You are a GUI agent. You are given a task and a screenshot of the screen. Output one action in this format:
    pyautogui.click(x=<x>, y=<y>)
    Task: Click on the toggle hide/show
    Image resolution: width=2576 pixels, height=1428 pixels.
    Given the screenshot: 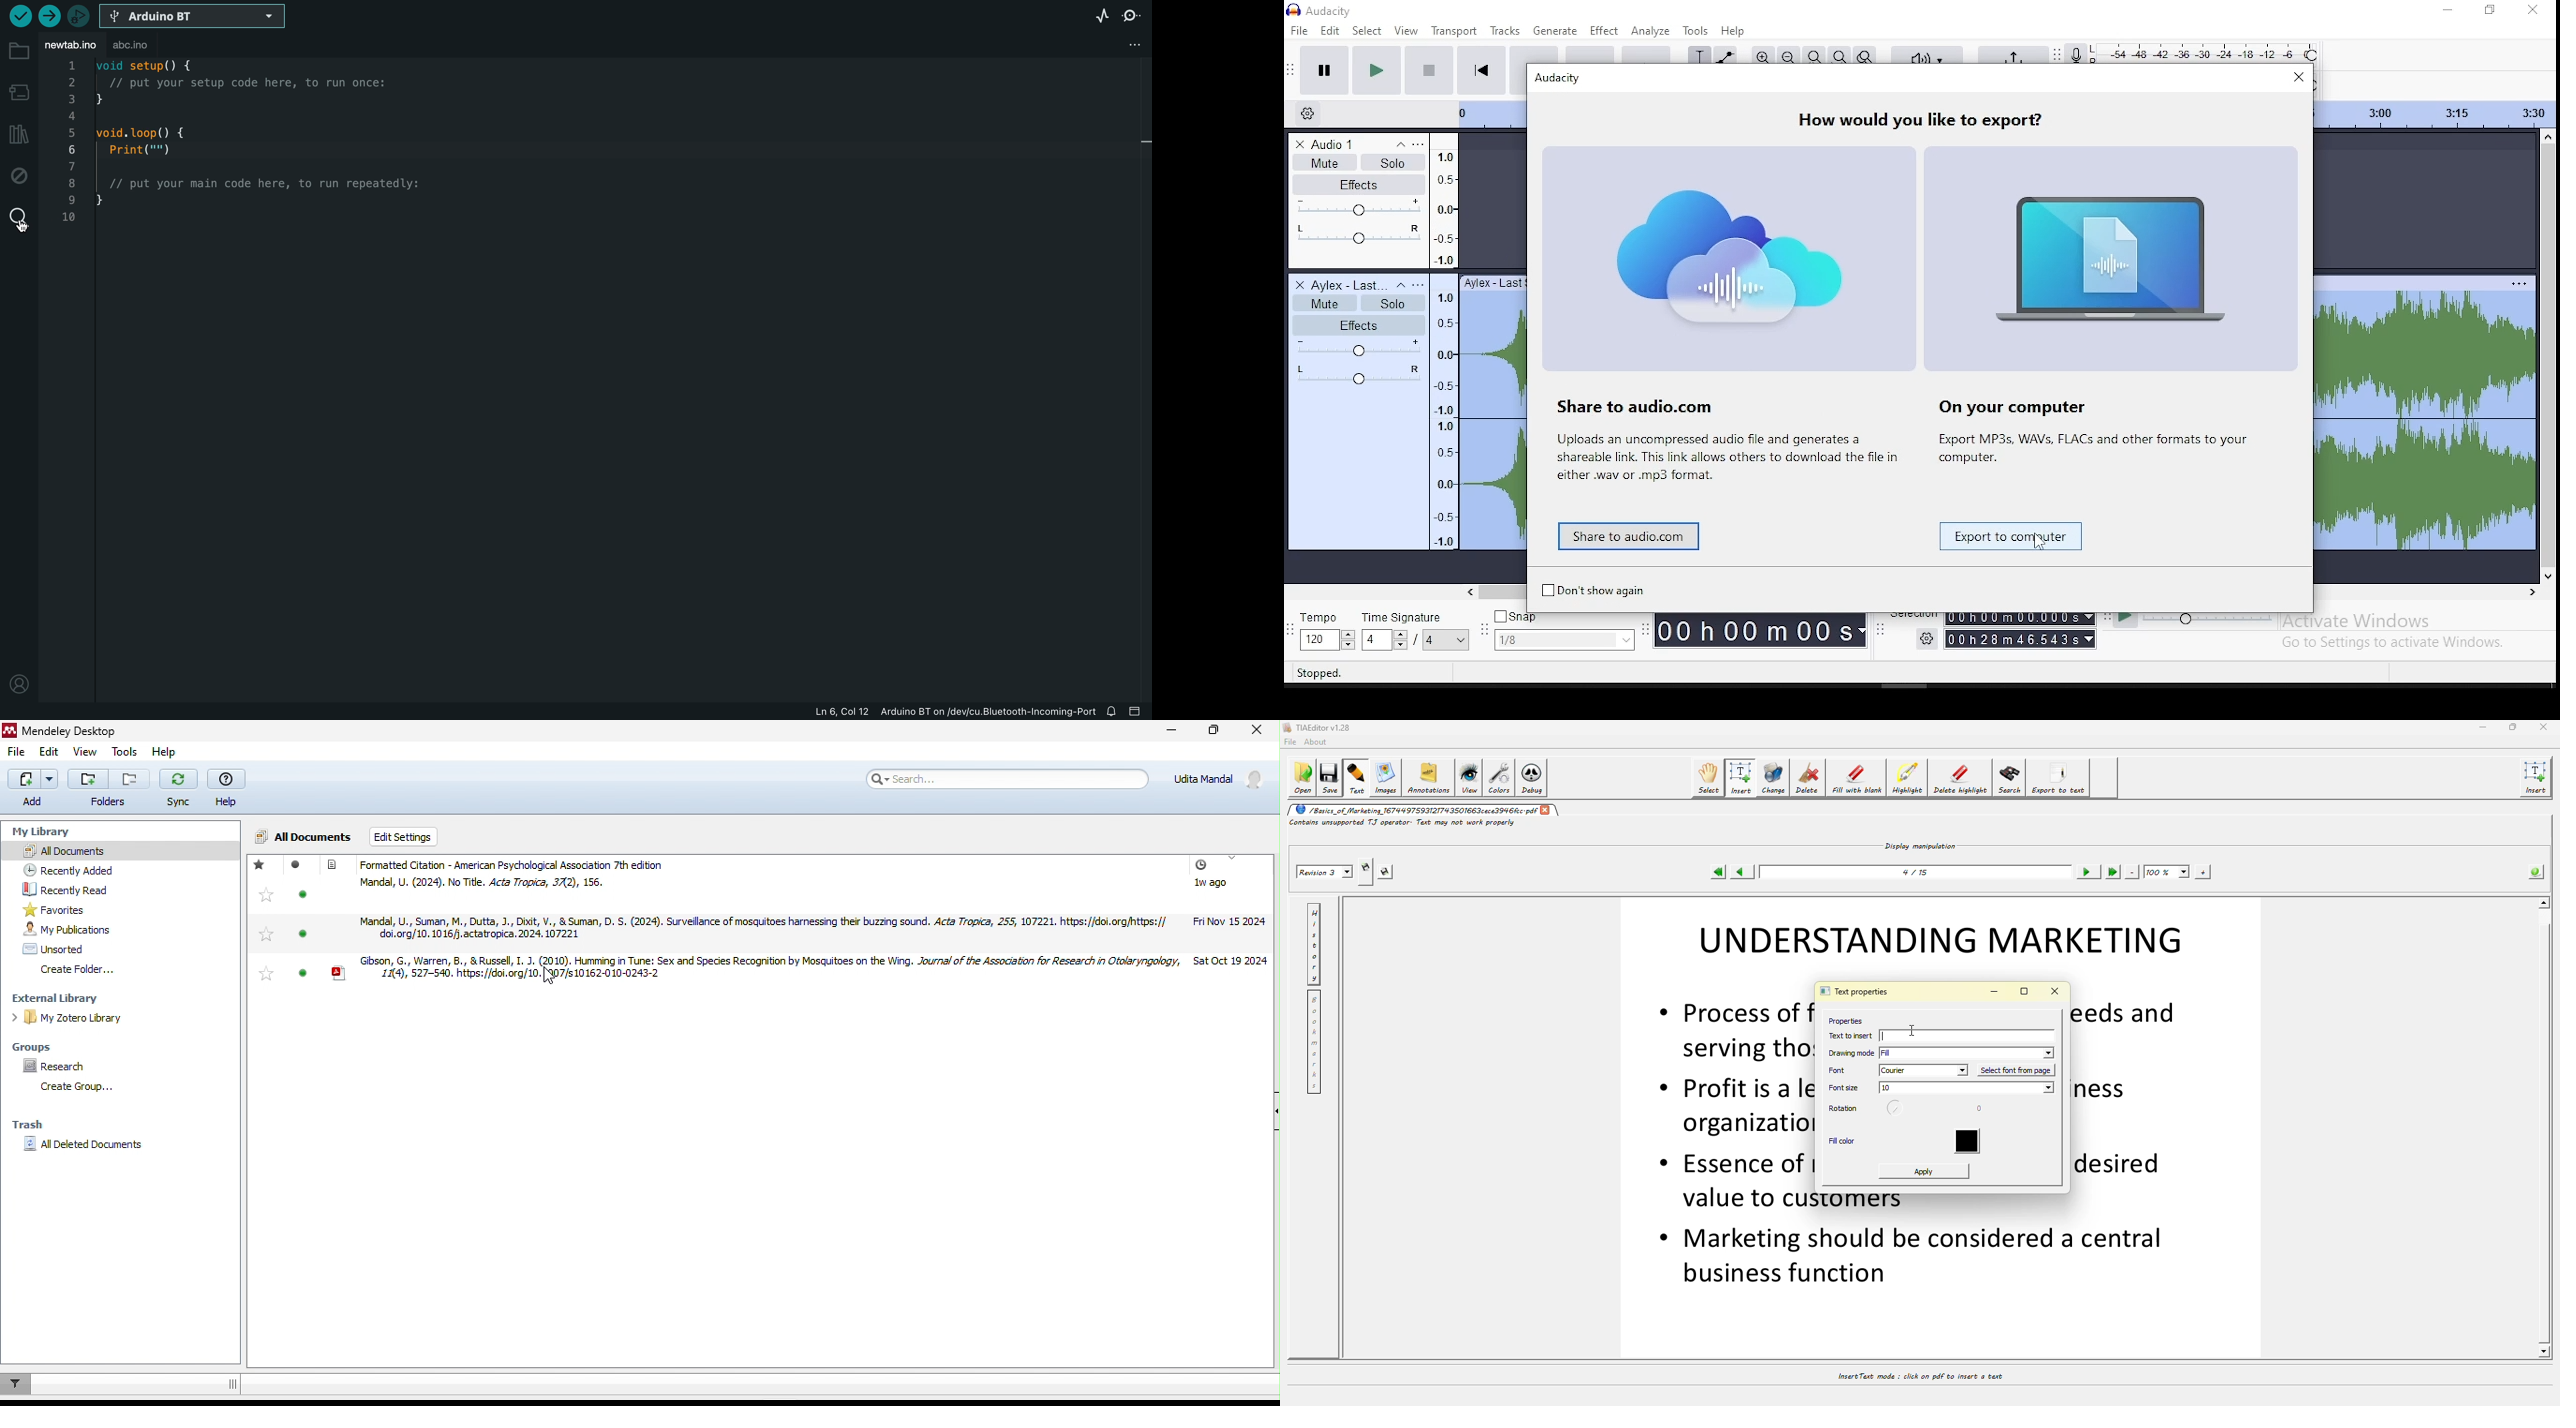 What is the action you would take?
    pyautogui.click(x=231, y=1382)
    